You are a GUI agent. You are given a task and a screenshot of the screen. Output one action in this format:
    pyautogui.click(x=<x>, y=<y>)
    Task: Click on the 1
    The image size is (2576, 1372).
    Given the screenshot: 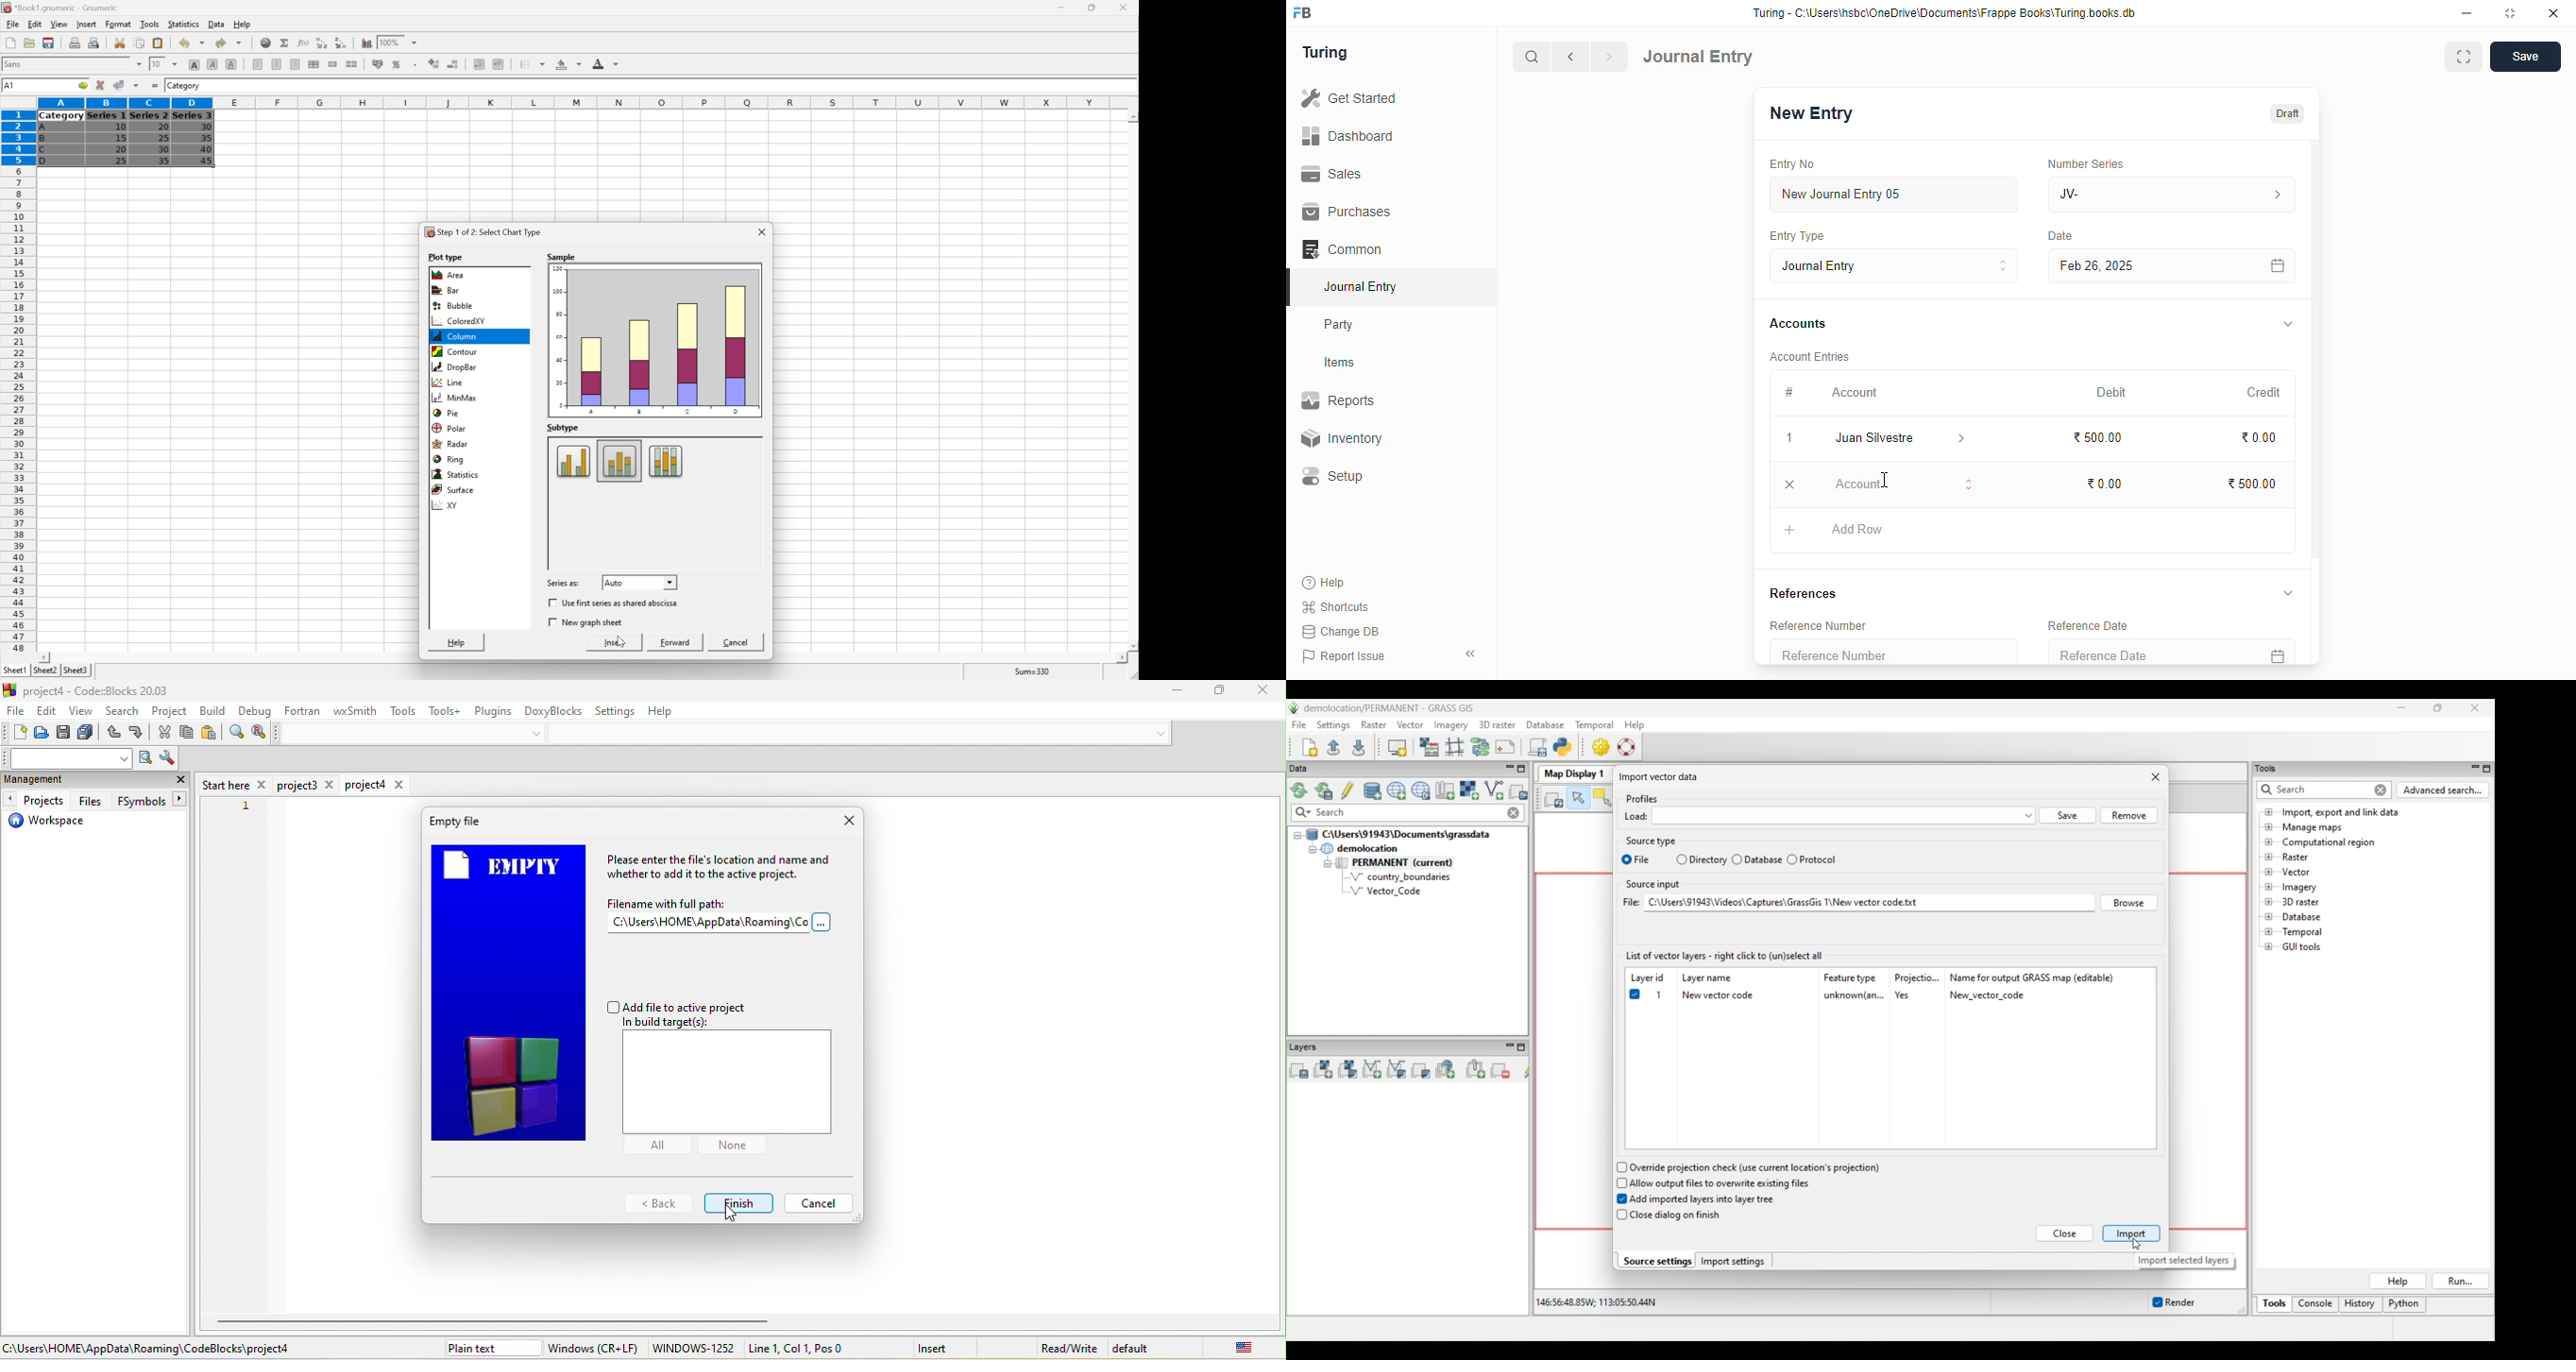 What is the action you would take?
    pyautogui.click(x=1791, y=440)
    